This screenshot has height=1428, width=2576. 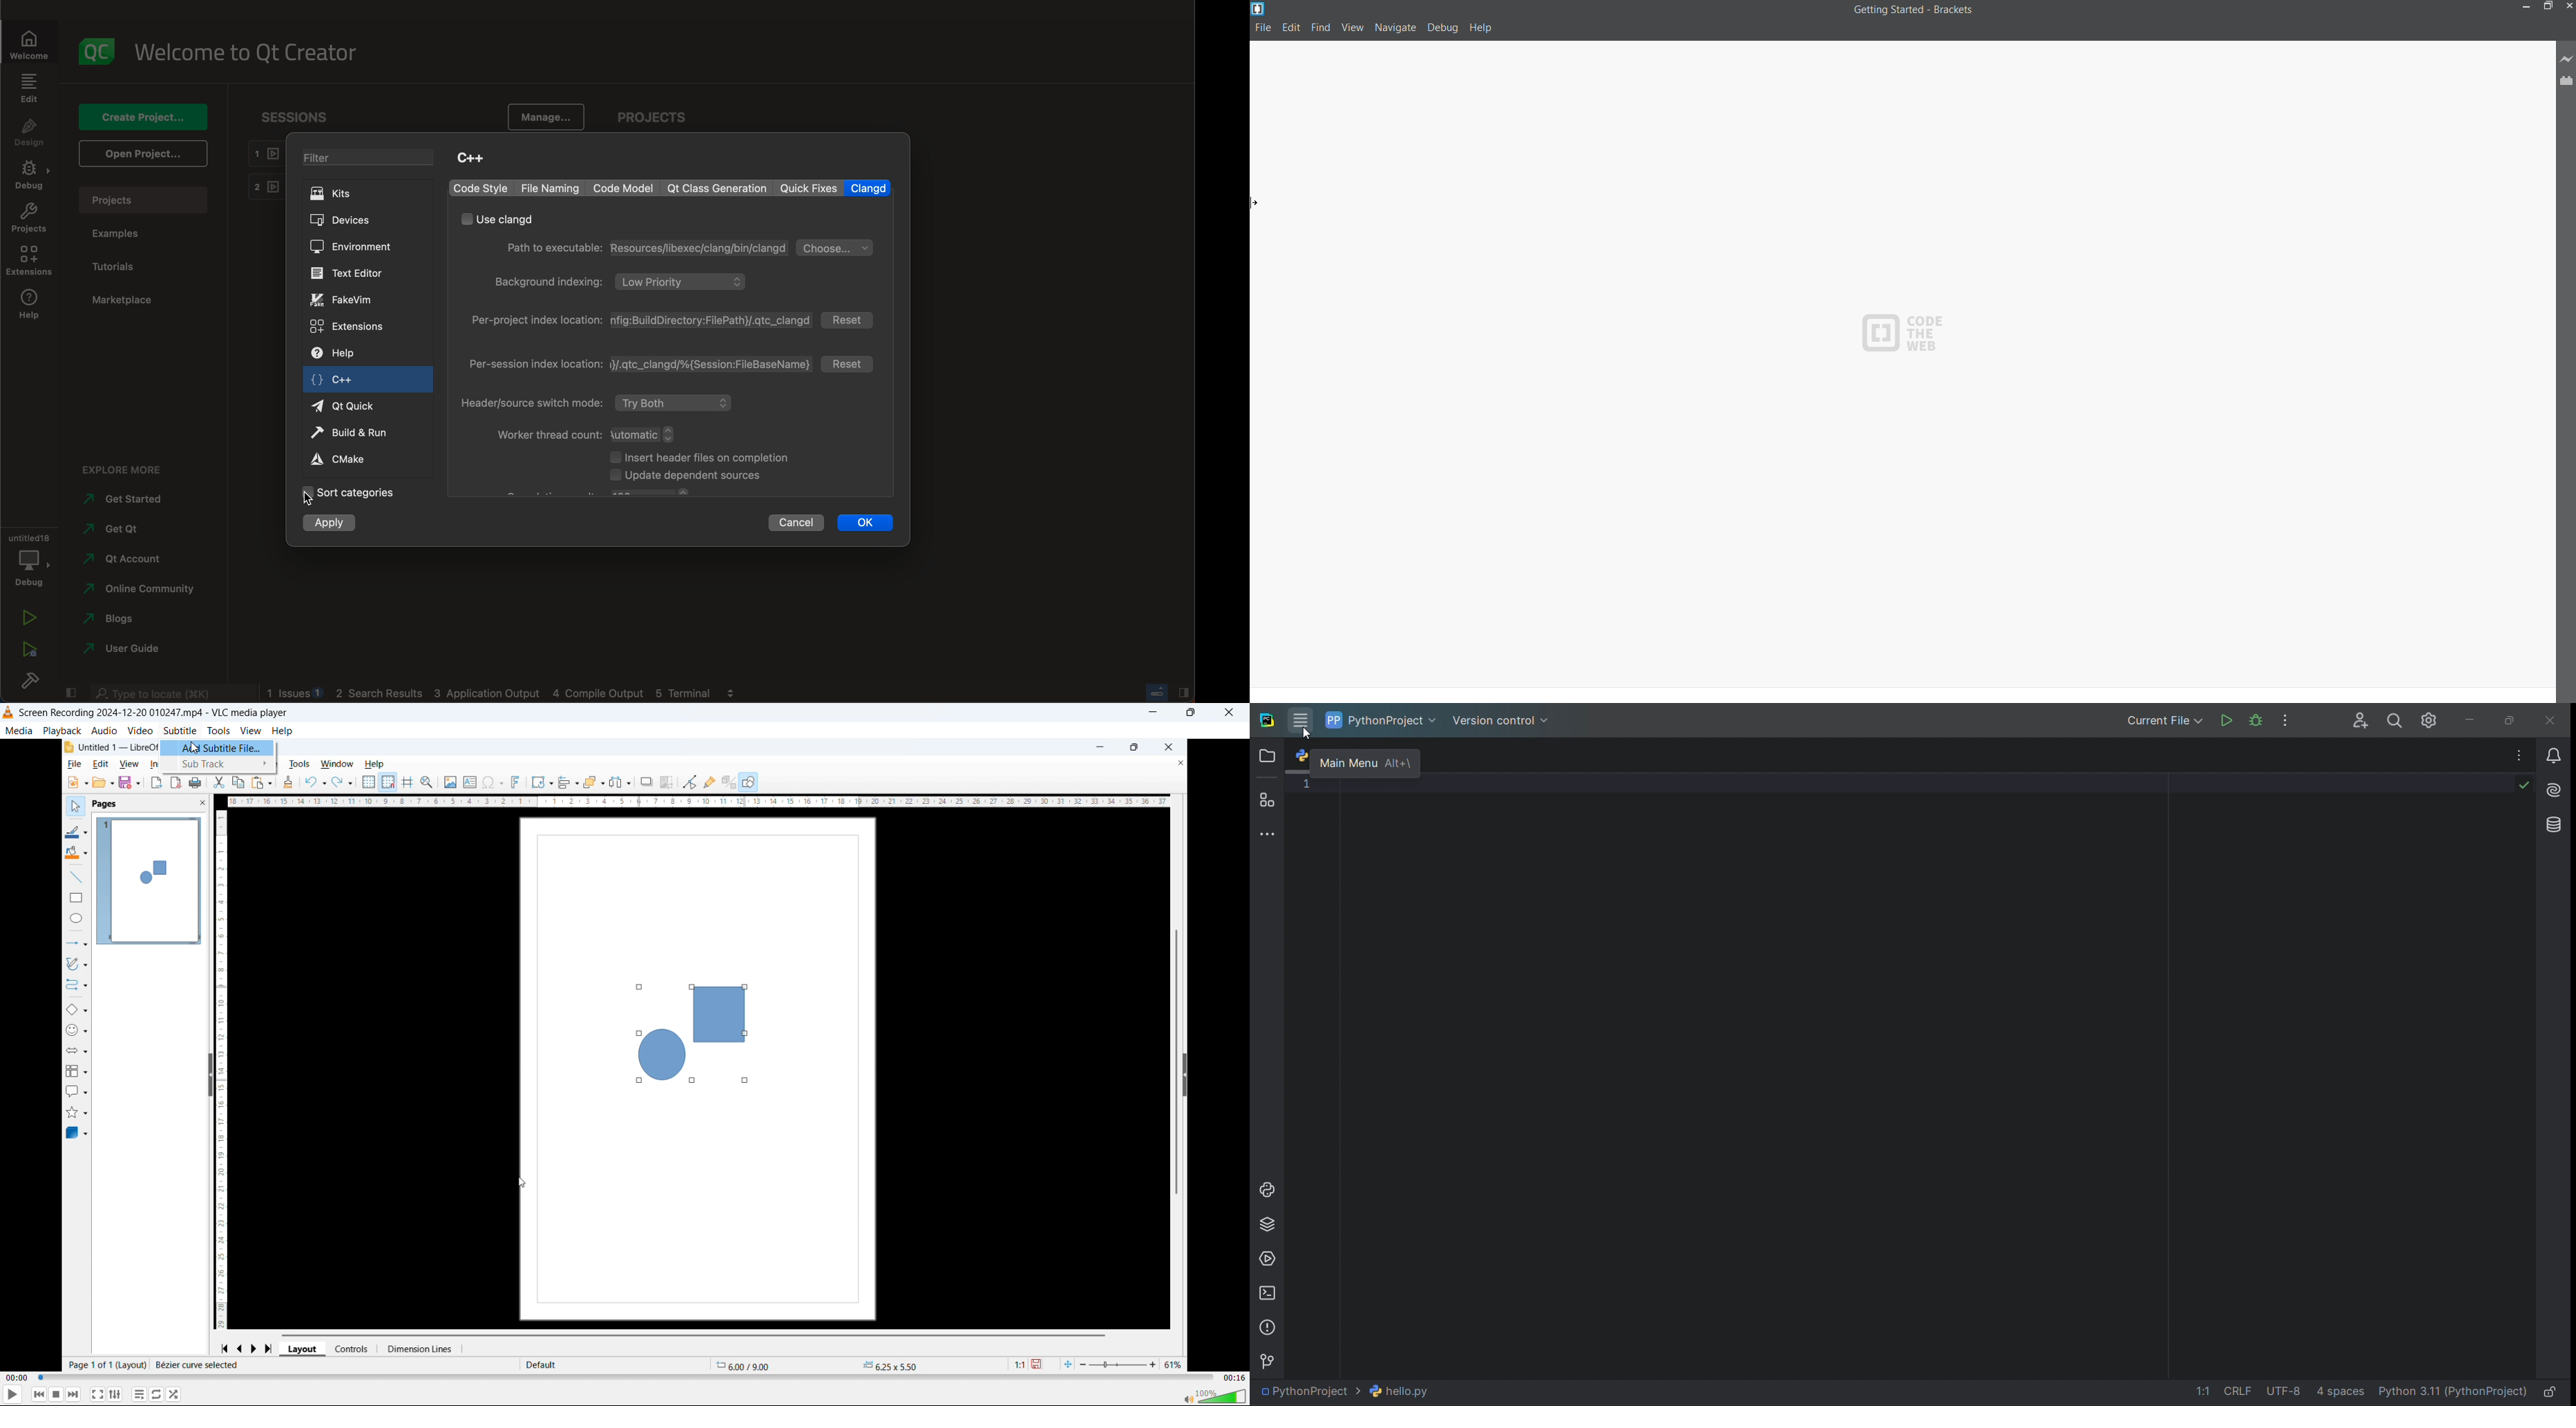 What do you see at coordinates (626, 1379) in the screenshot?
I see `Time bar ` at bounding box center [626, 1379].